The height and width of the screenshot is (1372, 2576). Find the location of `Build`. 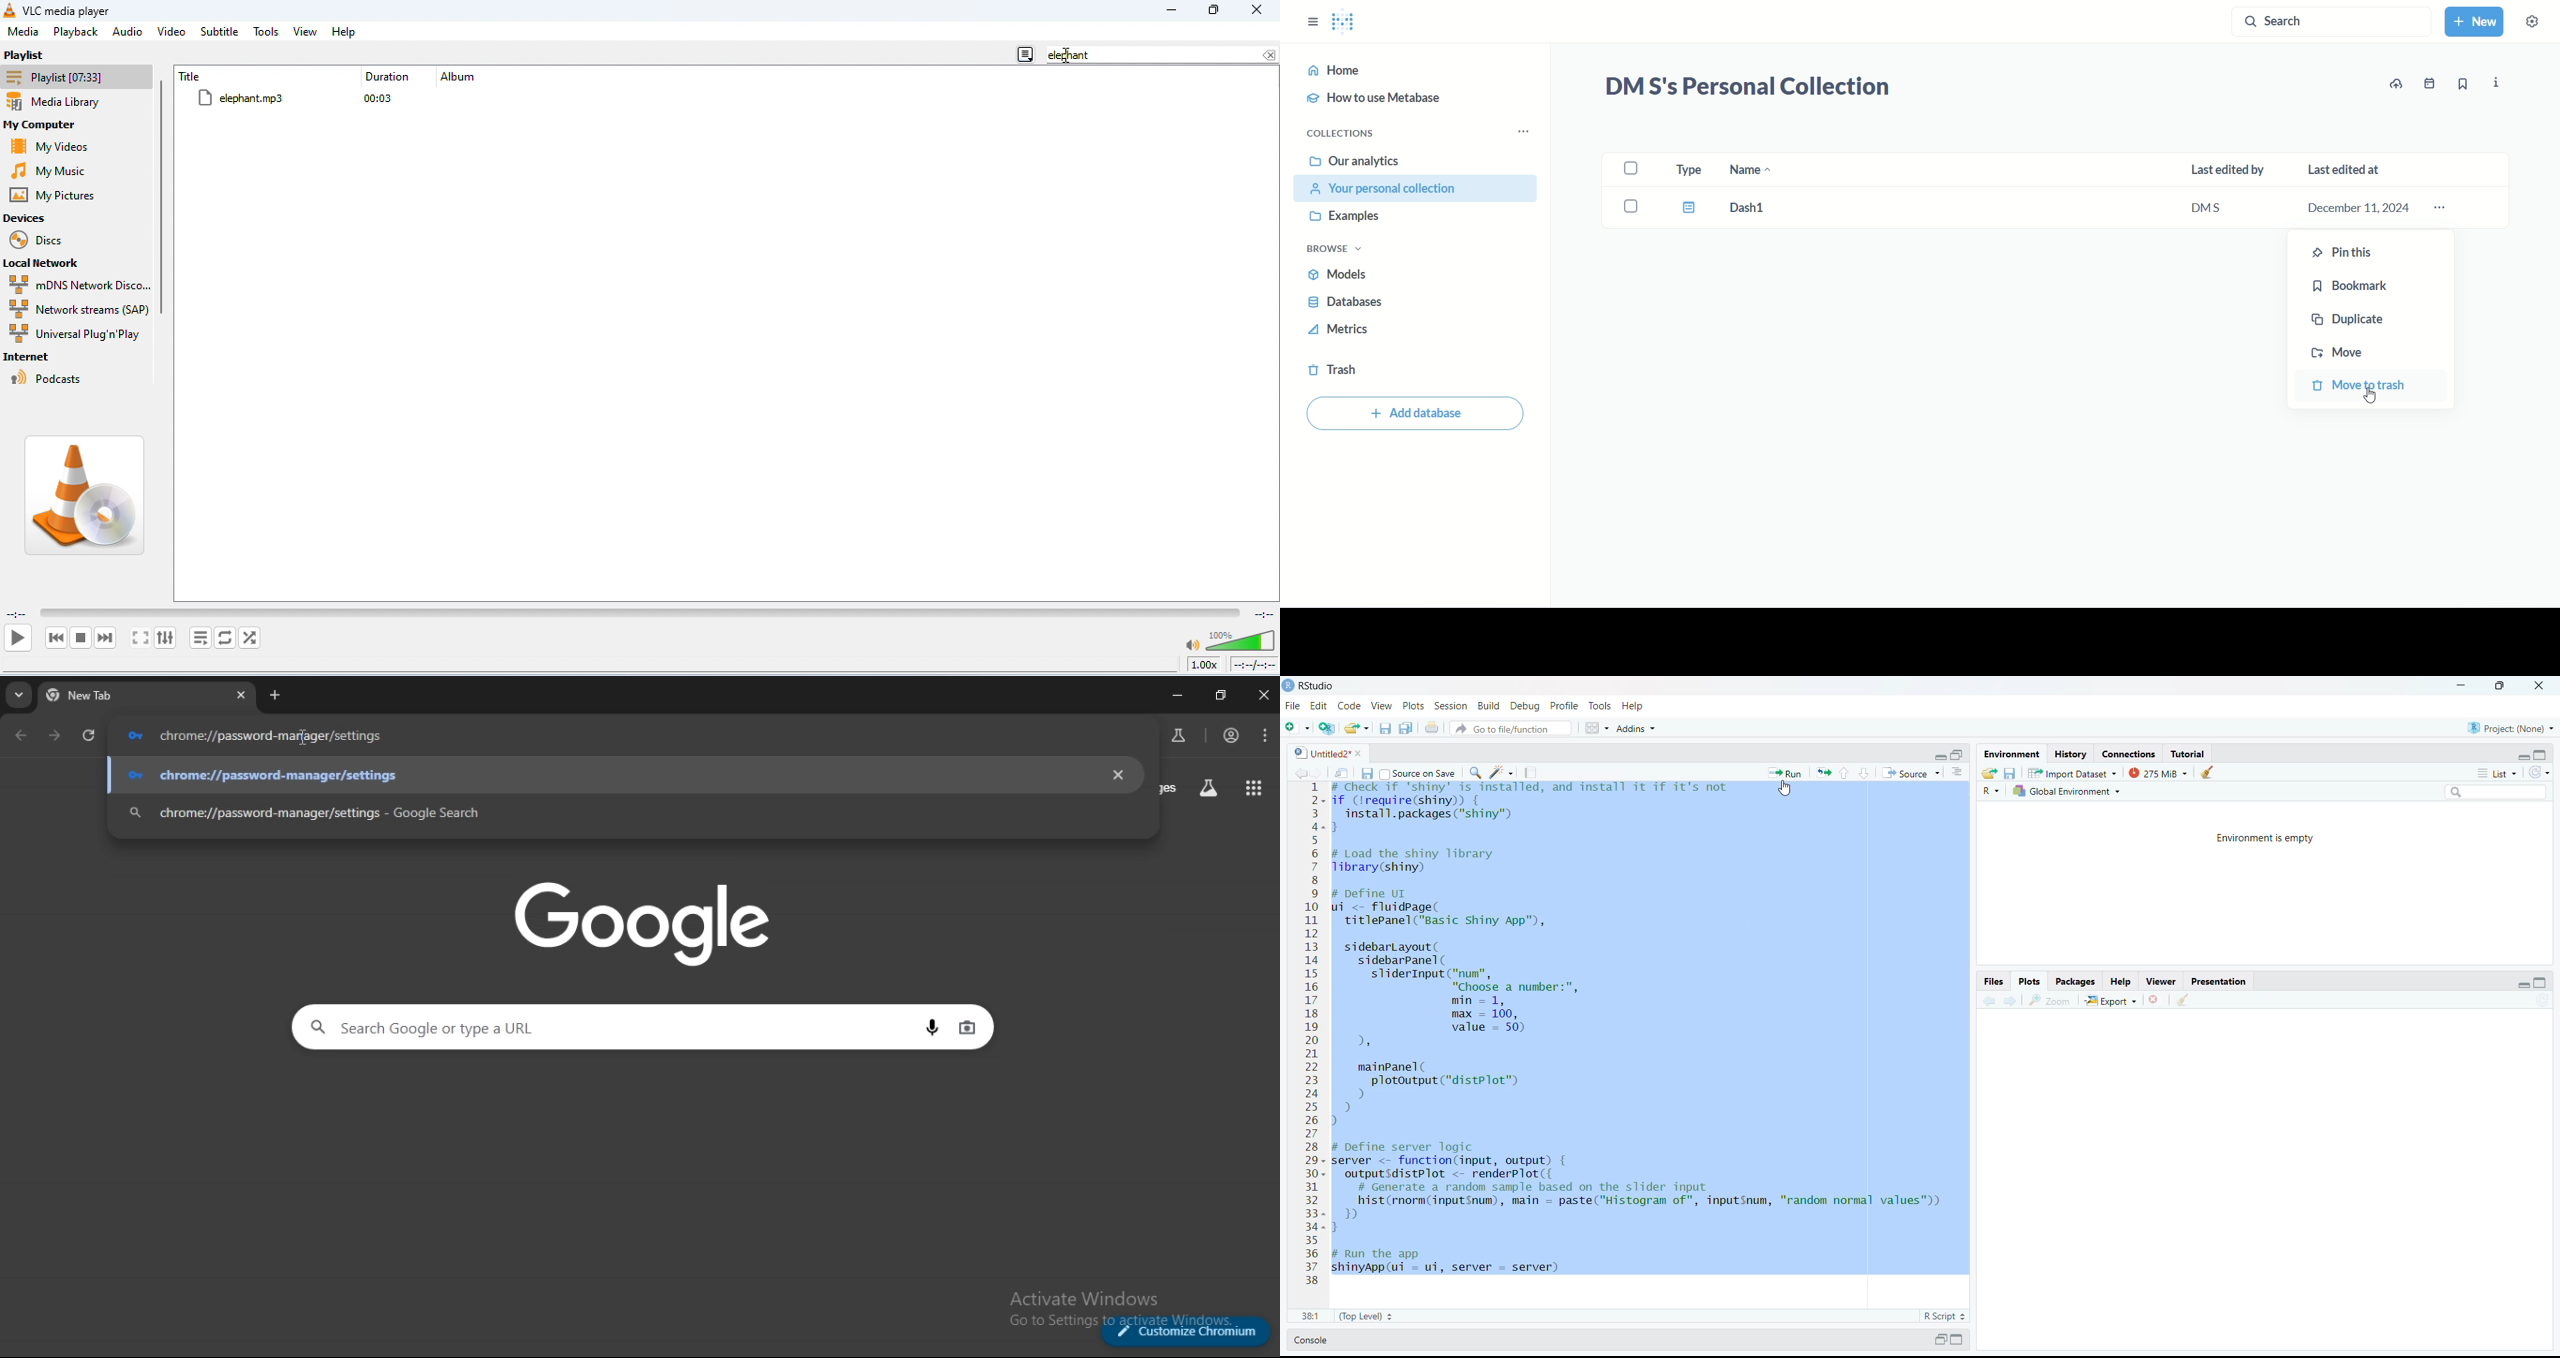

Build is located at coordinates (1488, 705).